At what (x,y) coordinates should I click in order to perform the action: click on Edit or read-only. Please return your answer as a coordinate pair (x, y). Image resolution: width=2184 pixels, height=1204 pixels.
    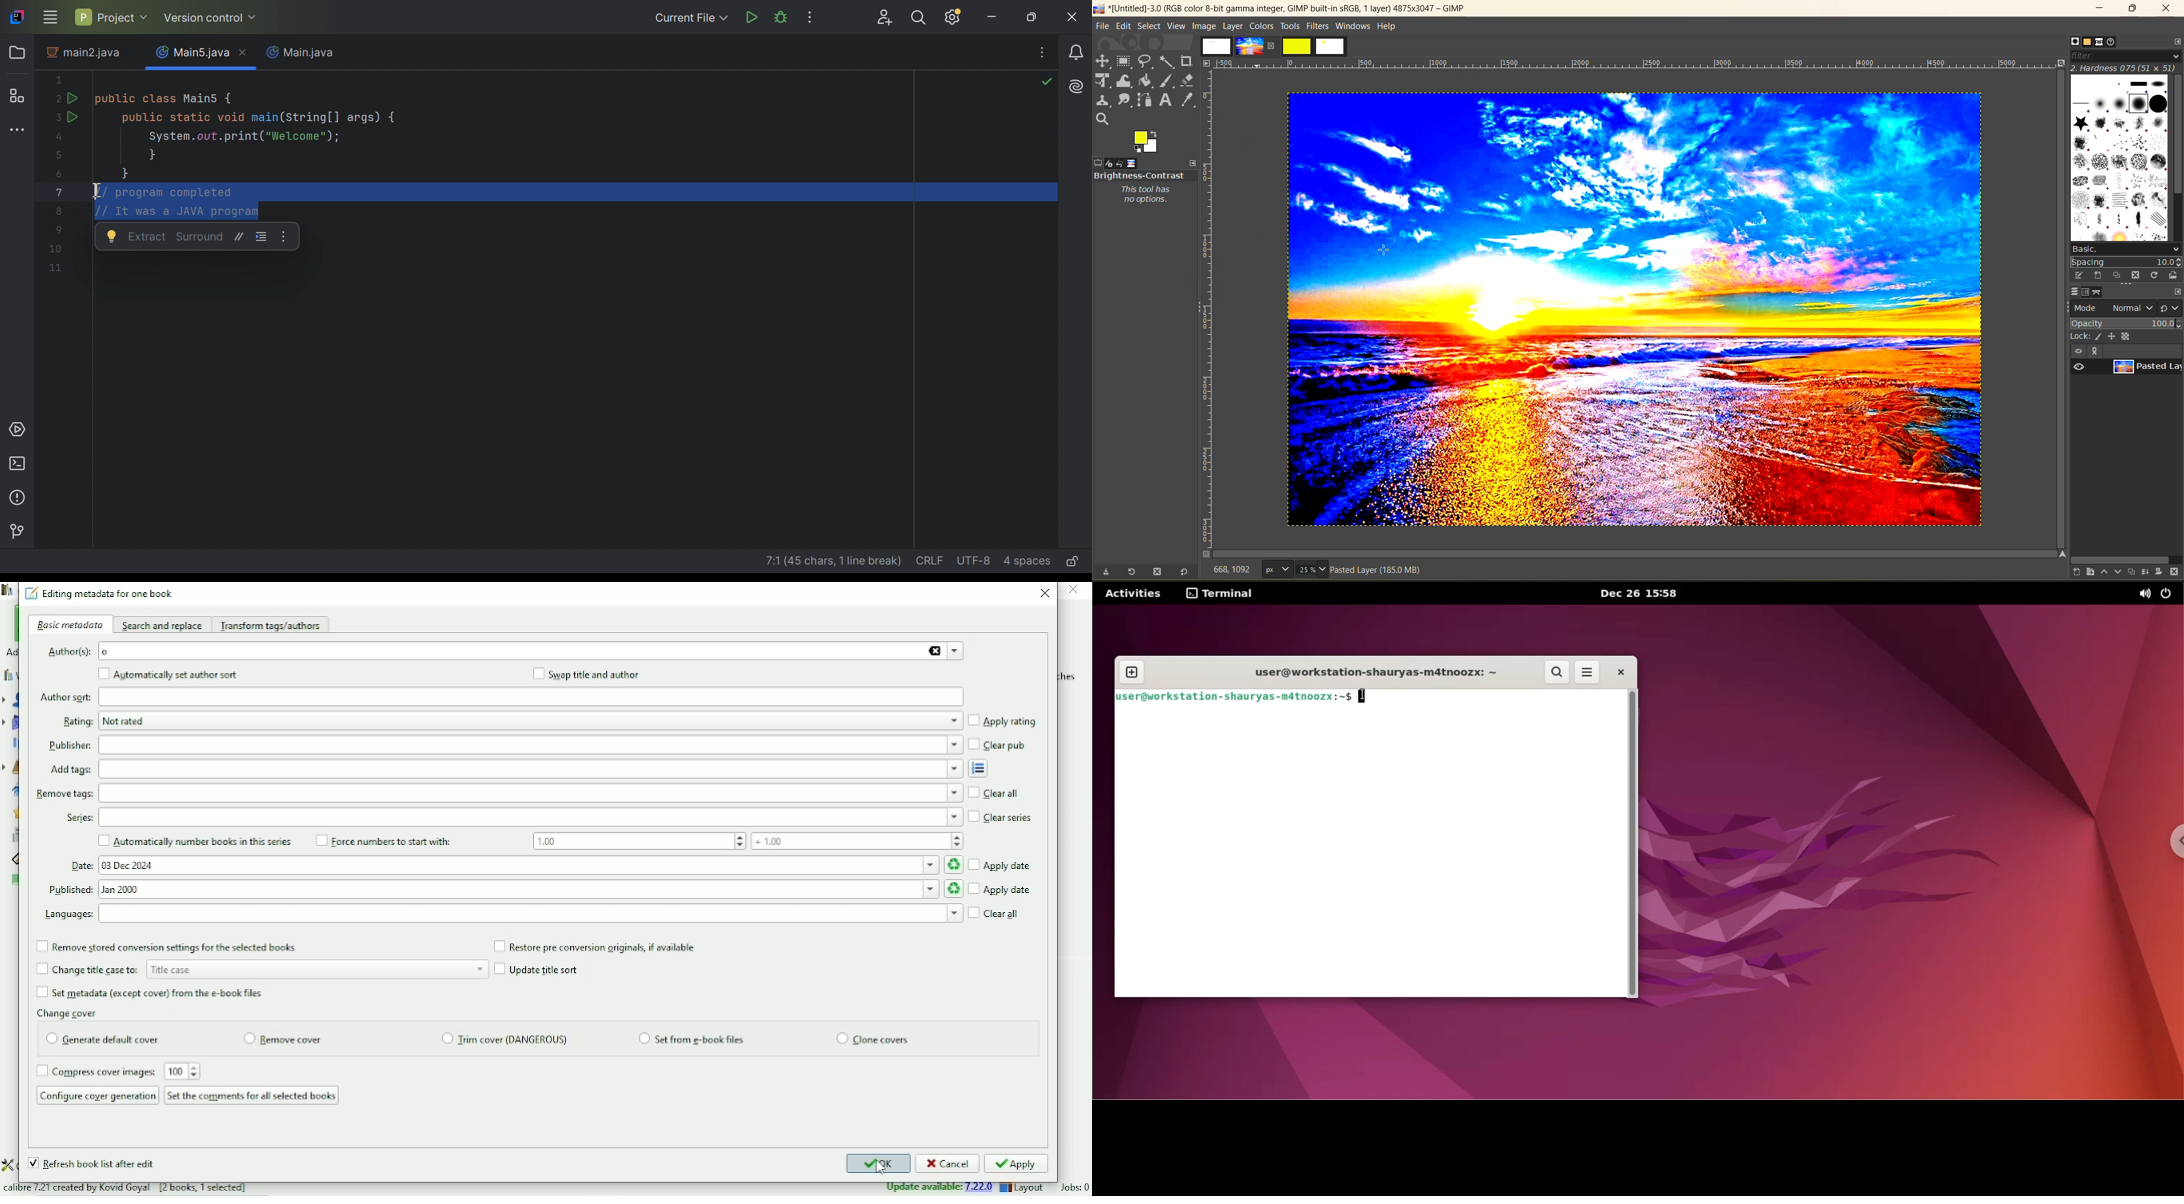
    Looking at the image, I should click on (1076, 561).